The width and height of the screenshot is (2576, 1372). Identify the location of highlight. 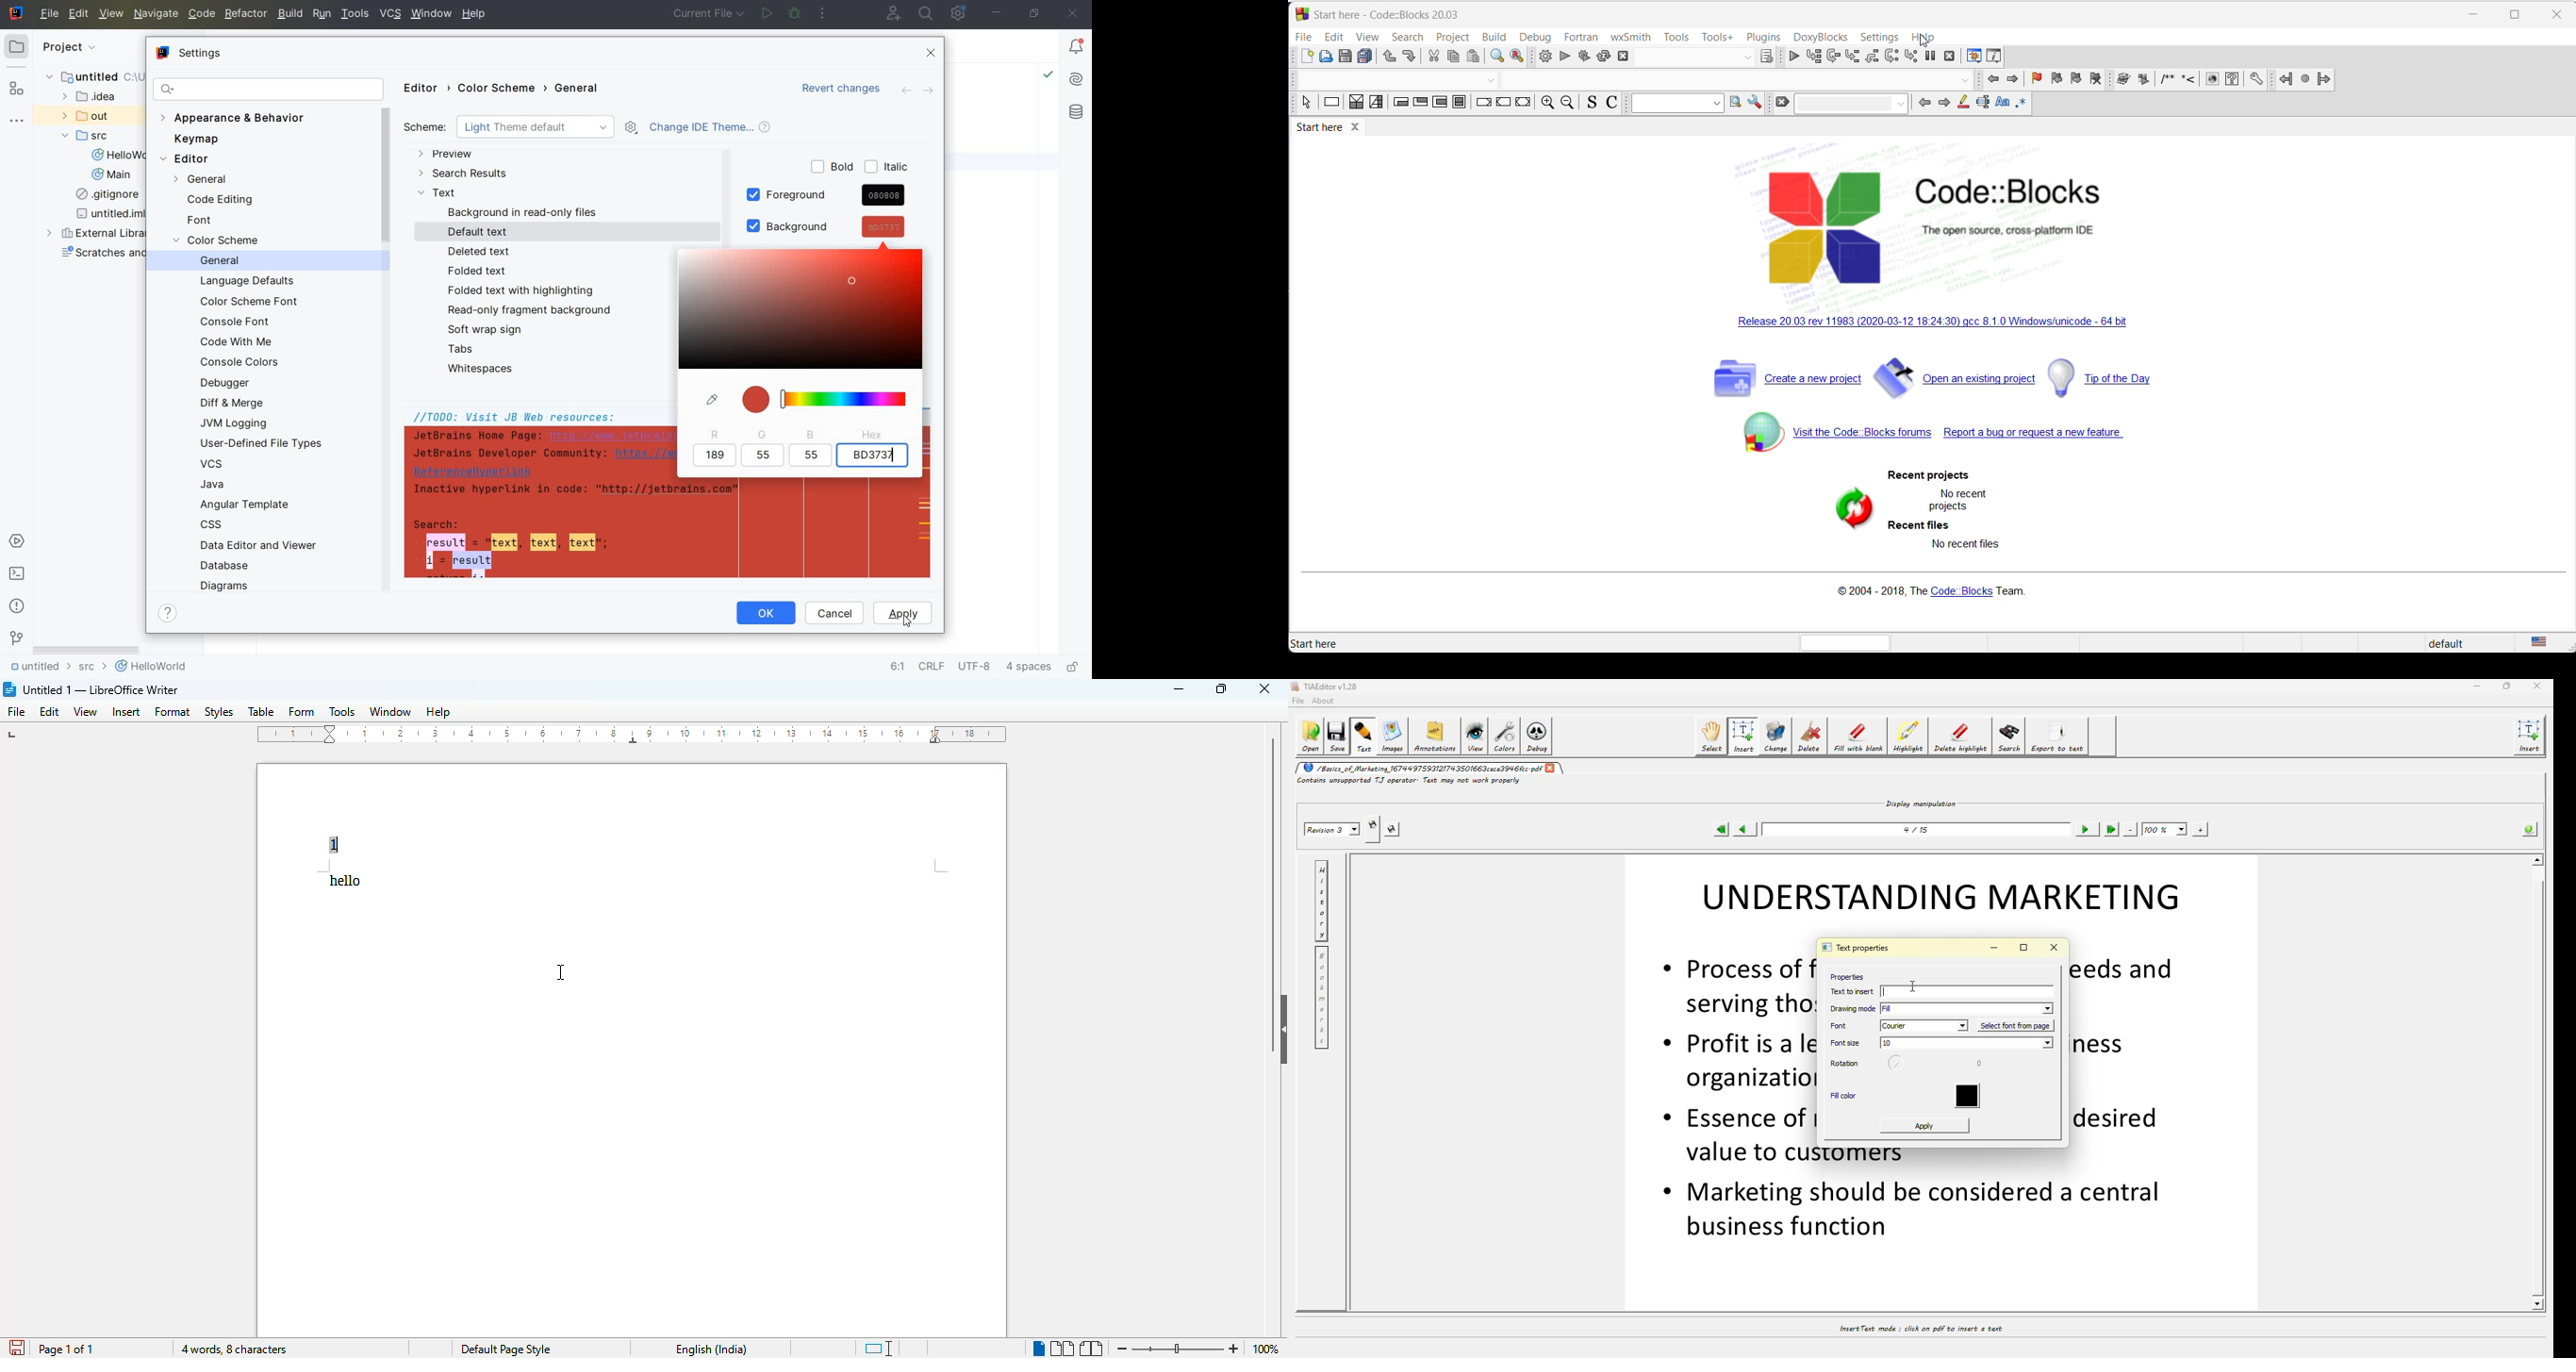
(1962, 103).